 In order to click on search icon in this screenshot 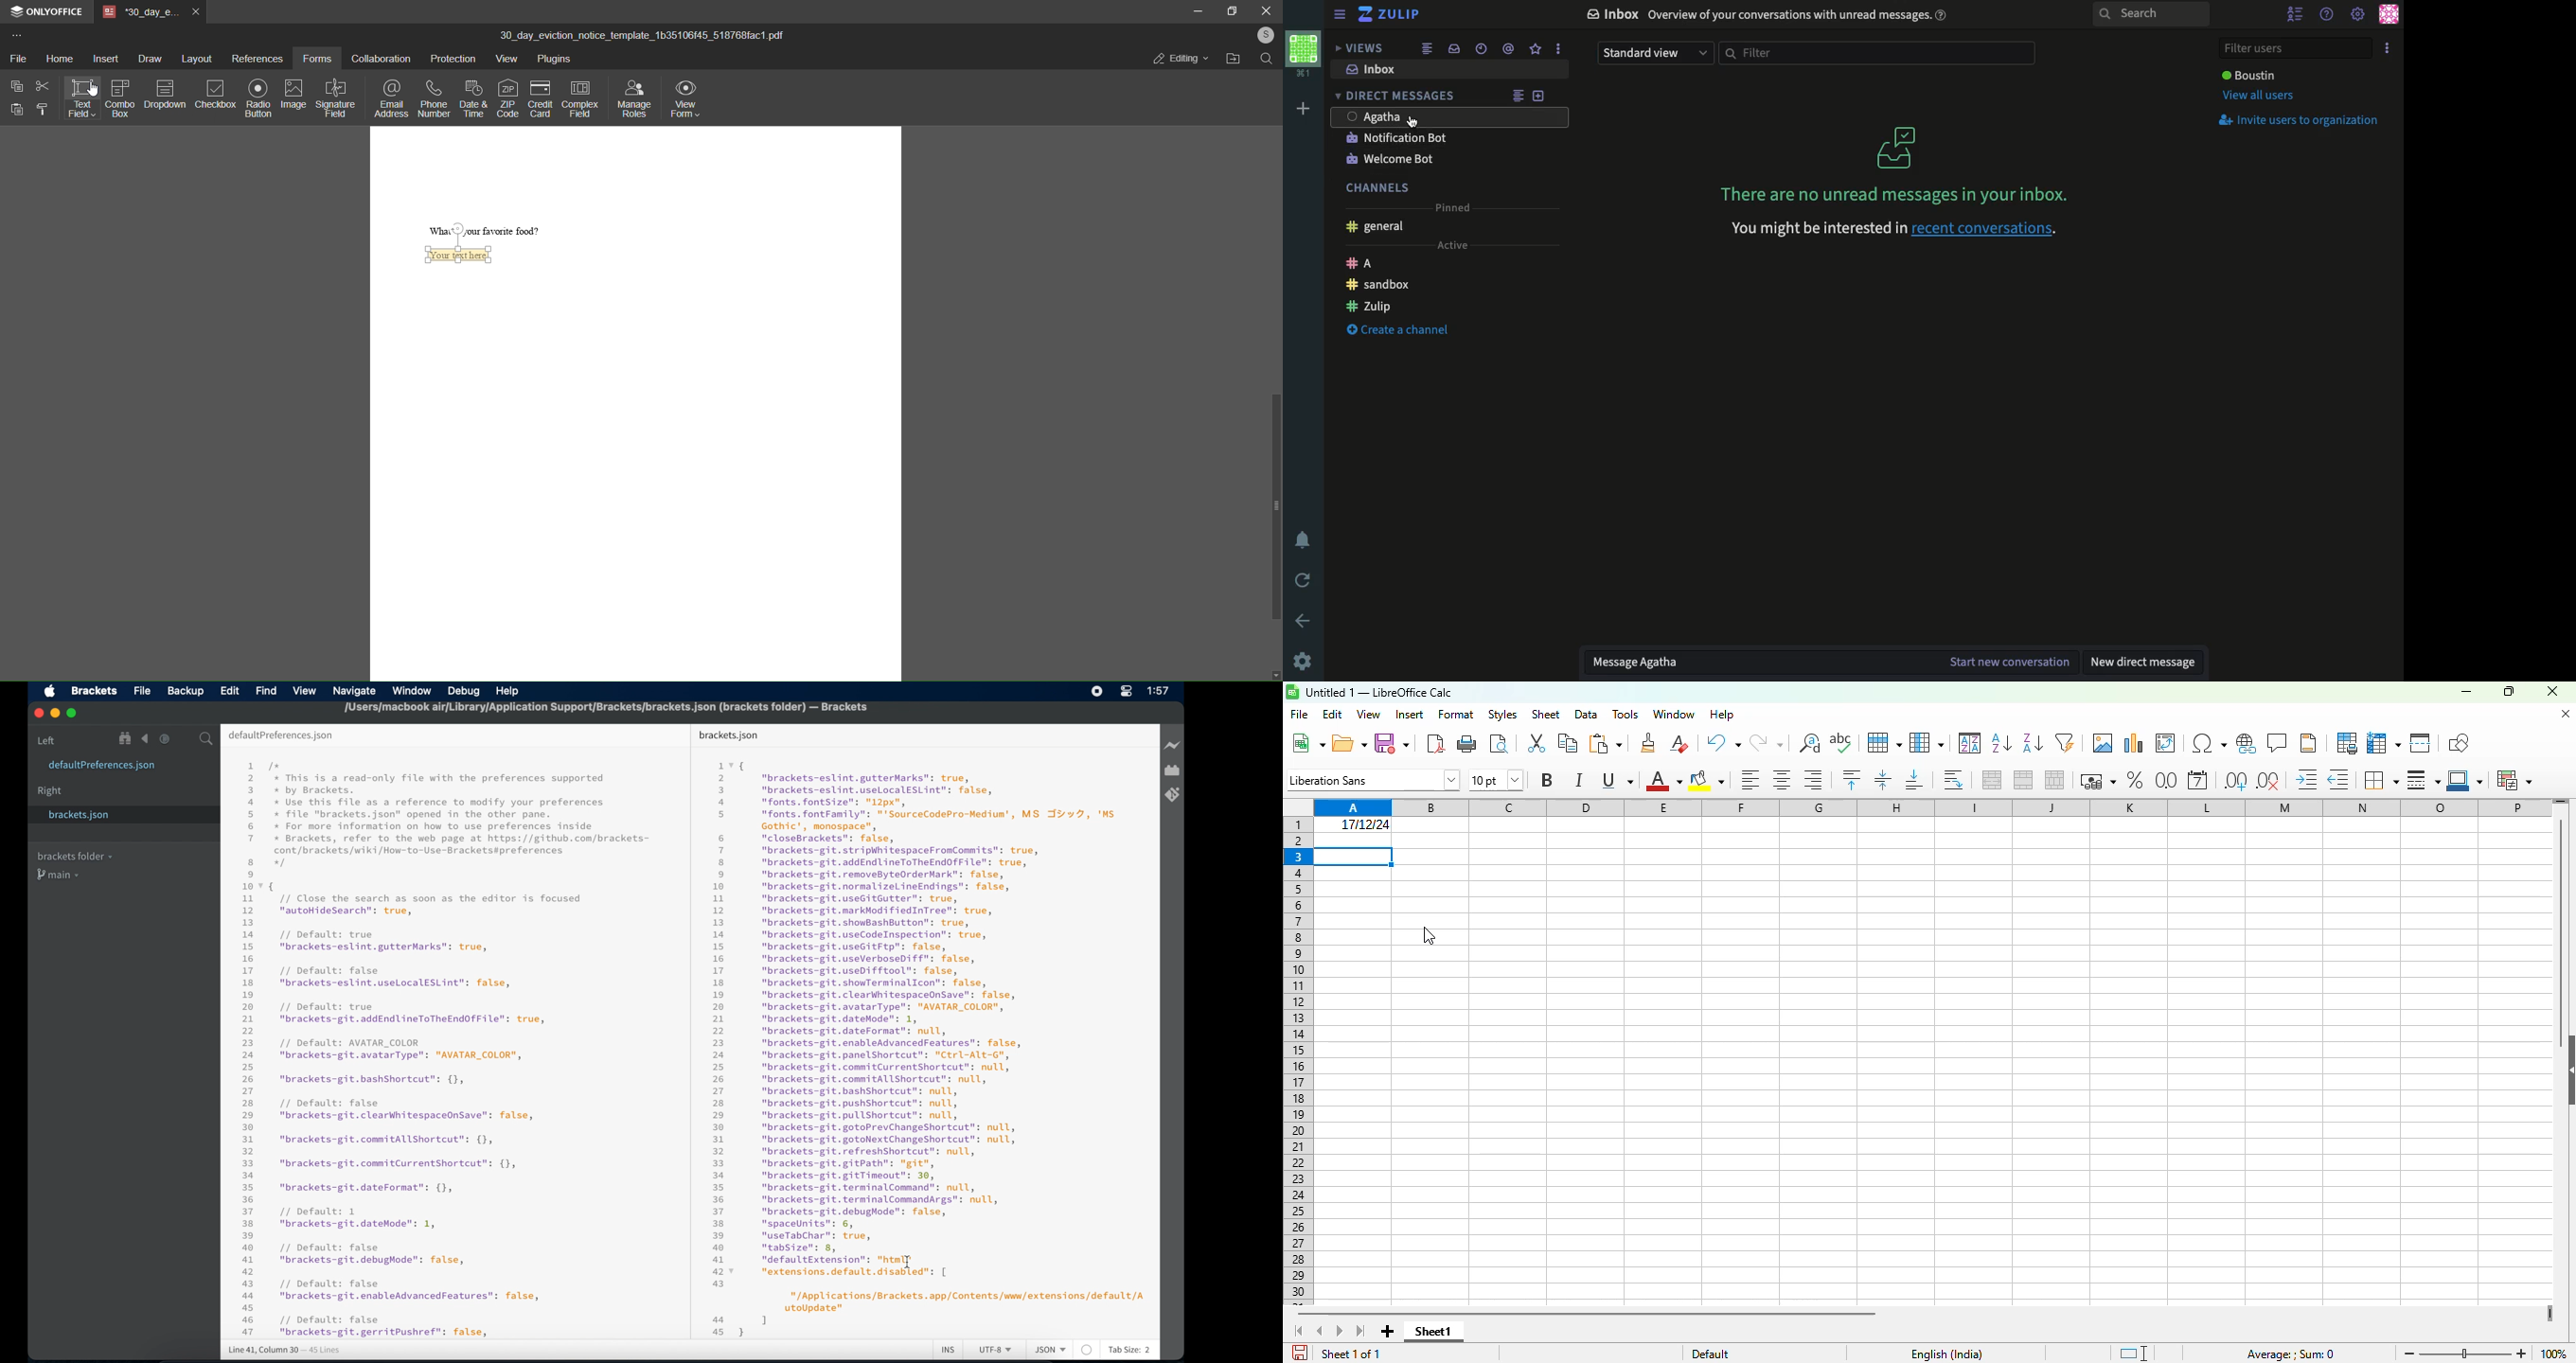, I will do `click(208, 740)`.